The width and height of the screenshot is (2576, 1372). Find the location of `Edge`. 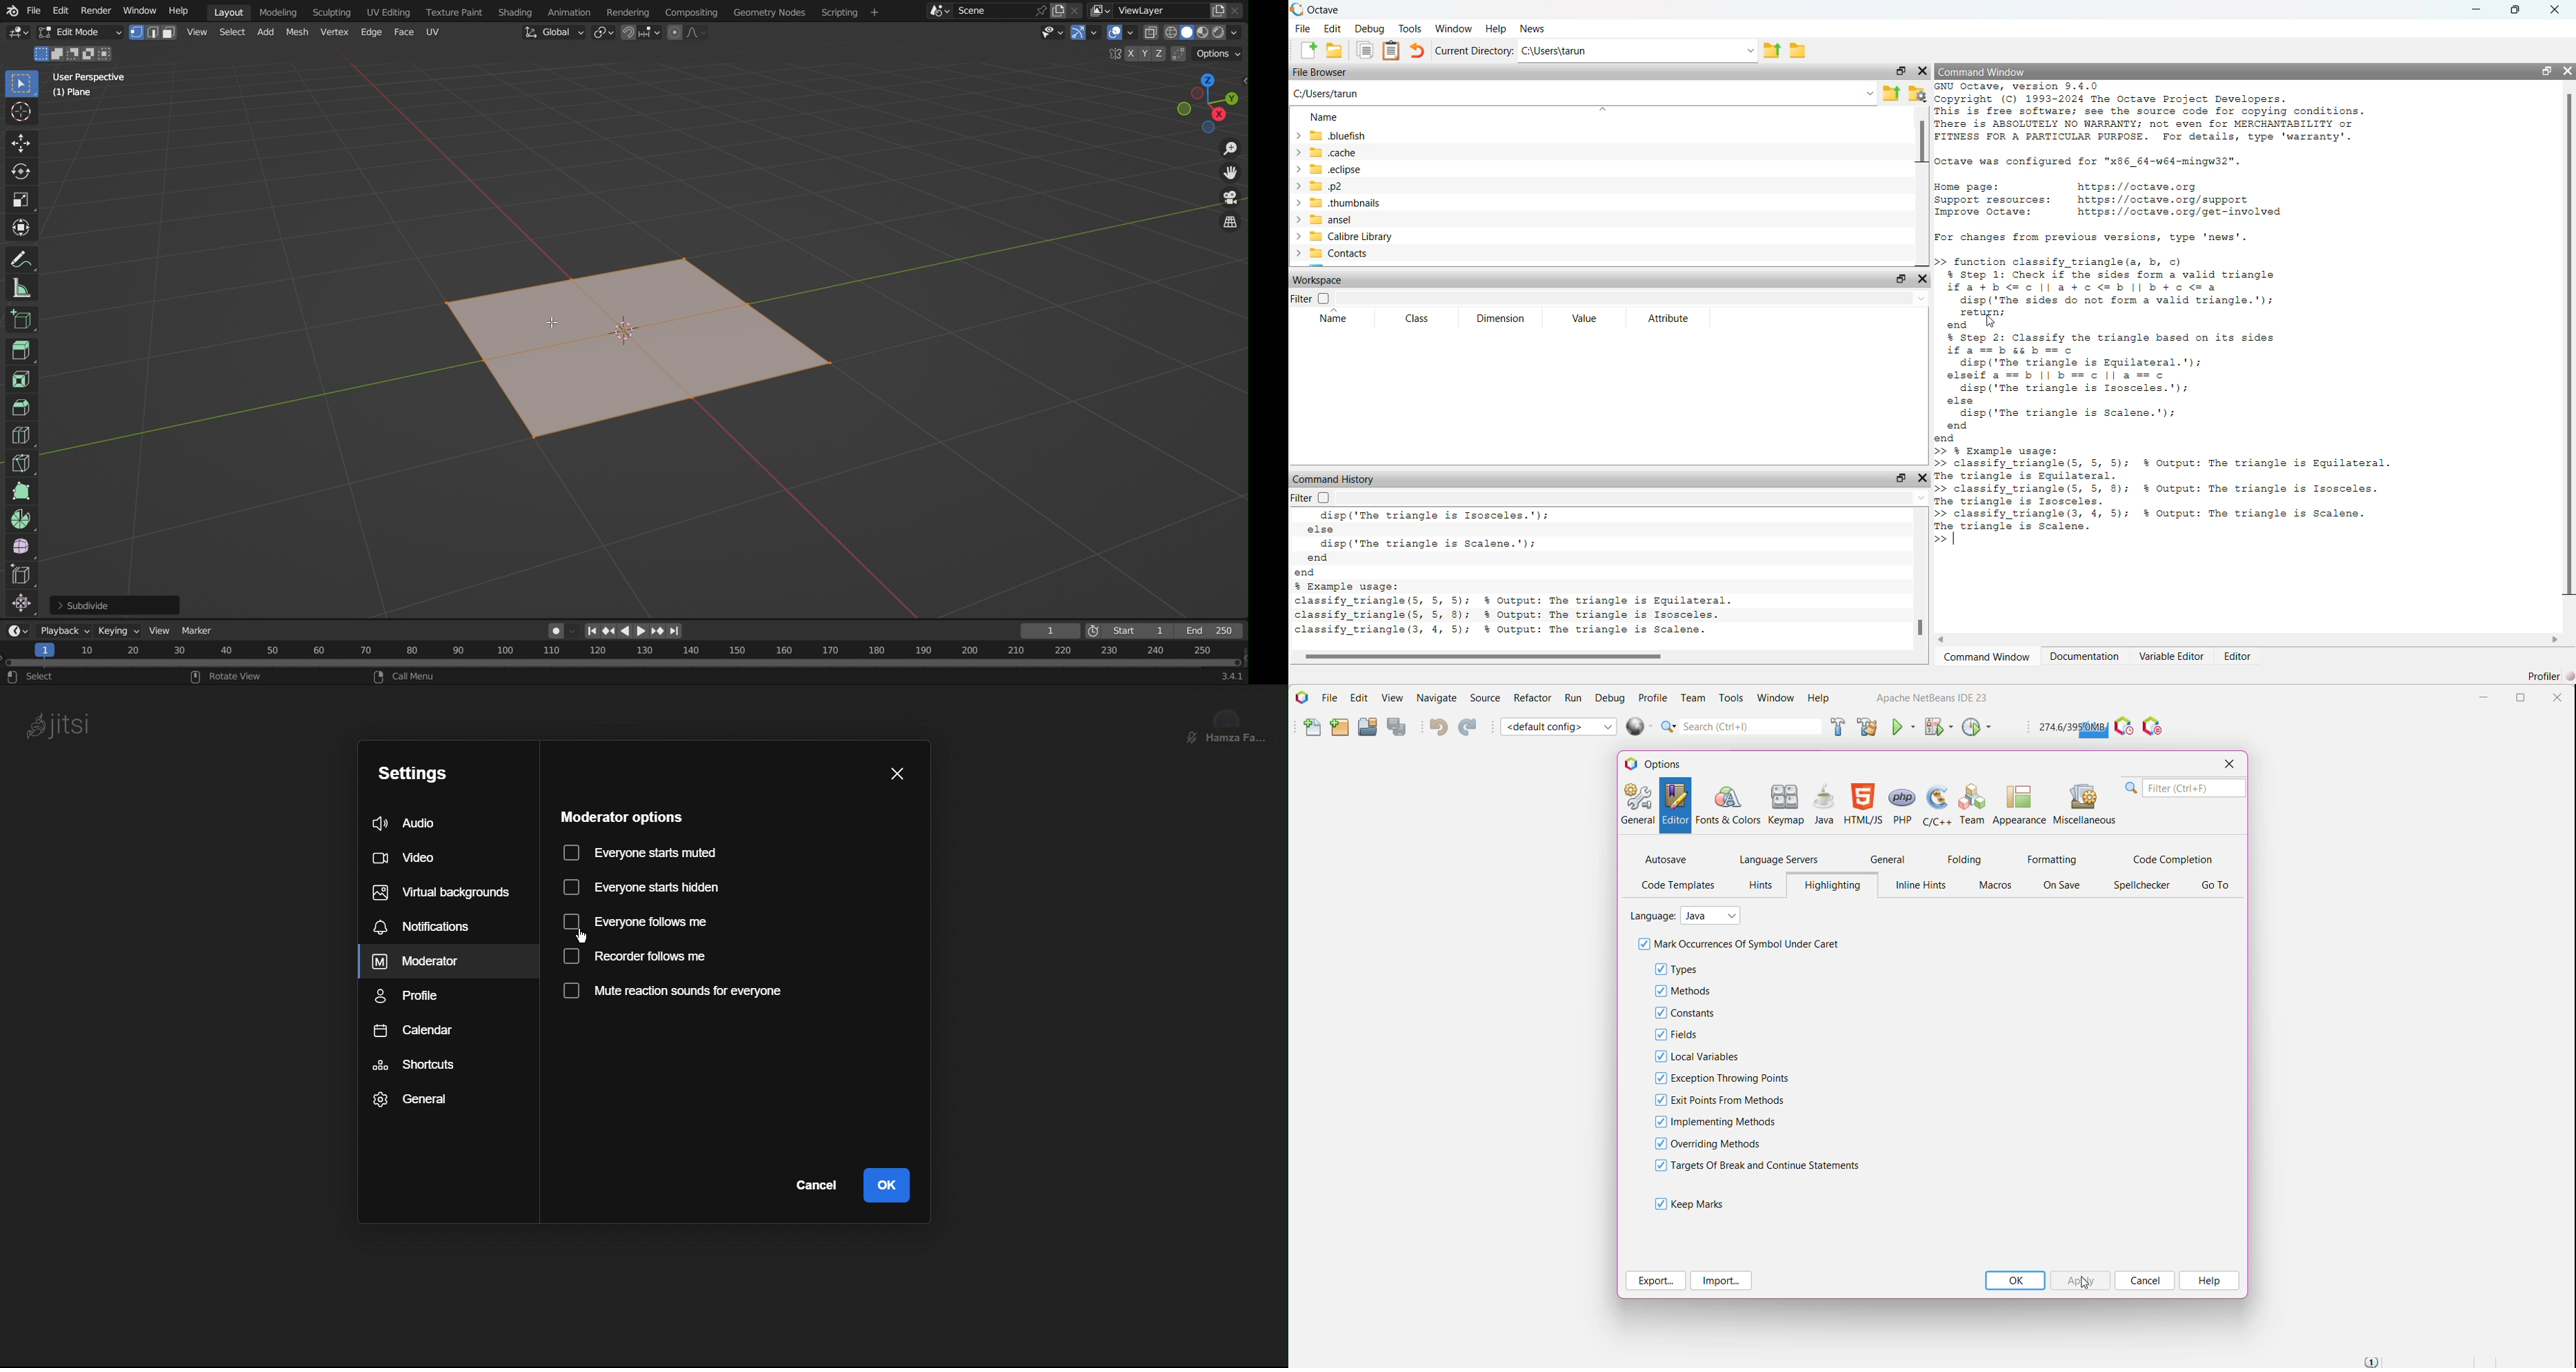

Edge is located at coordinates (369, 33).